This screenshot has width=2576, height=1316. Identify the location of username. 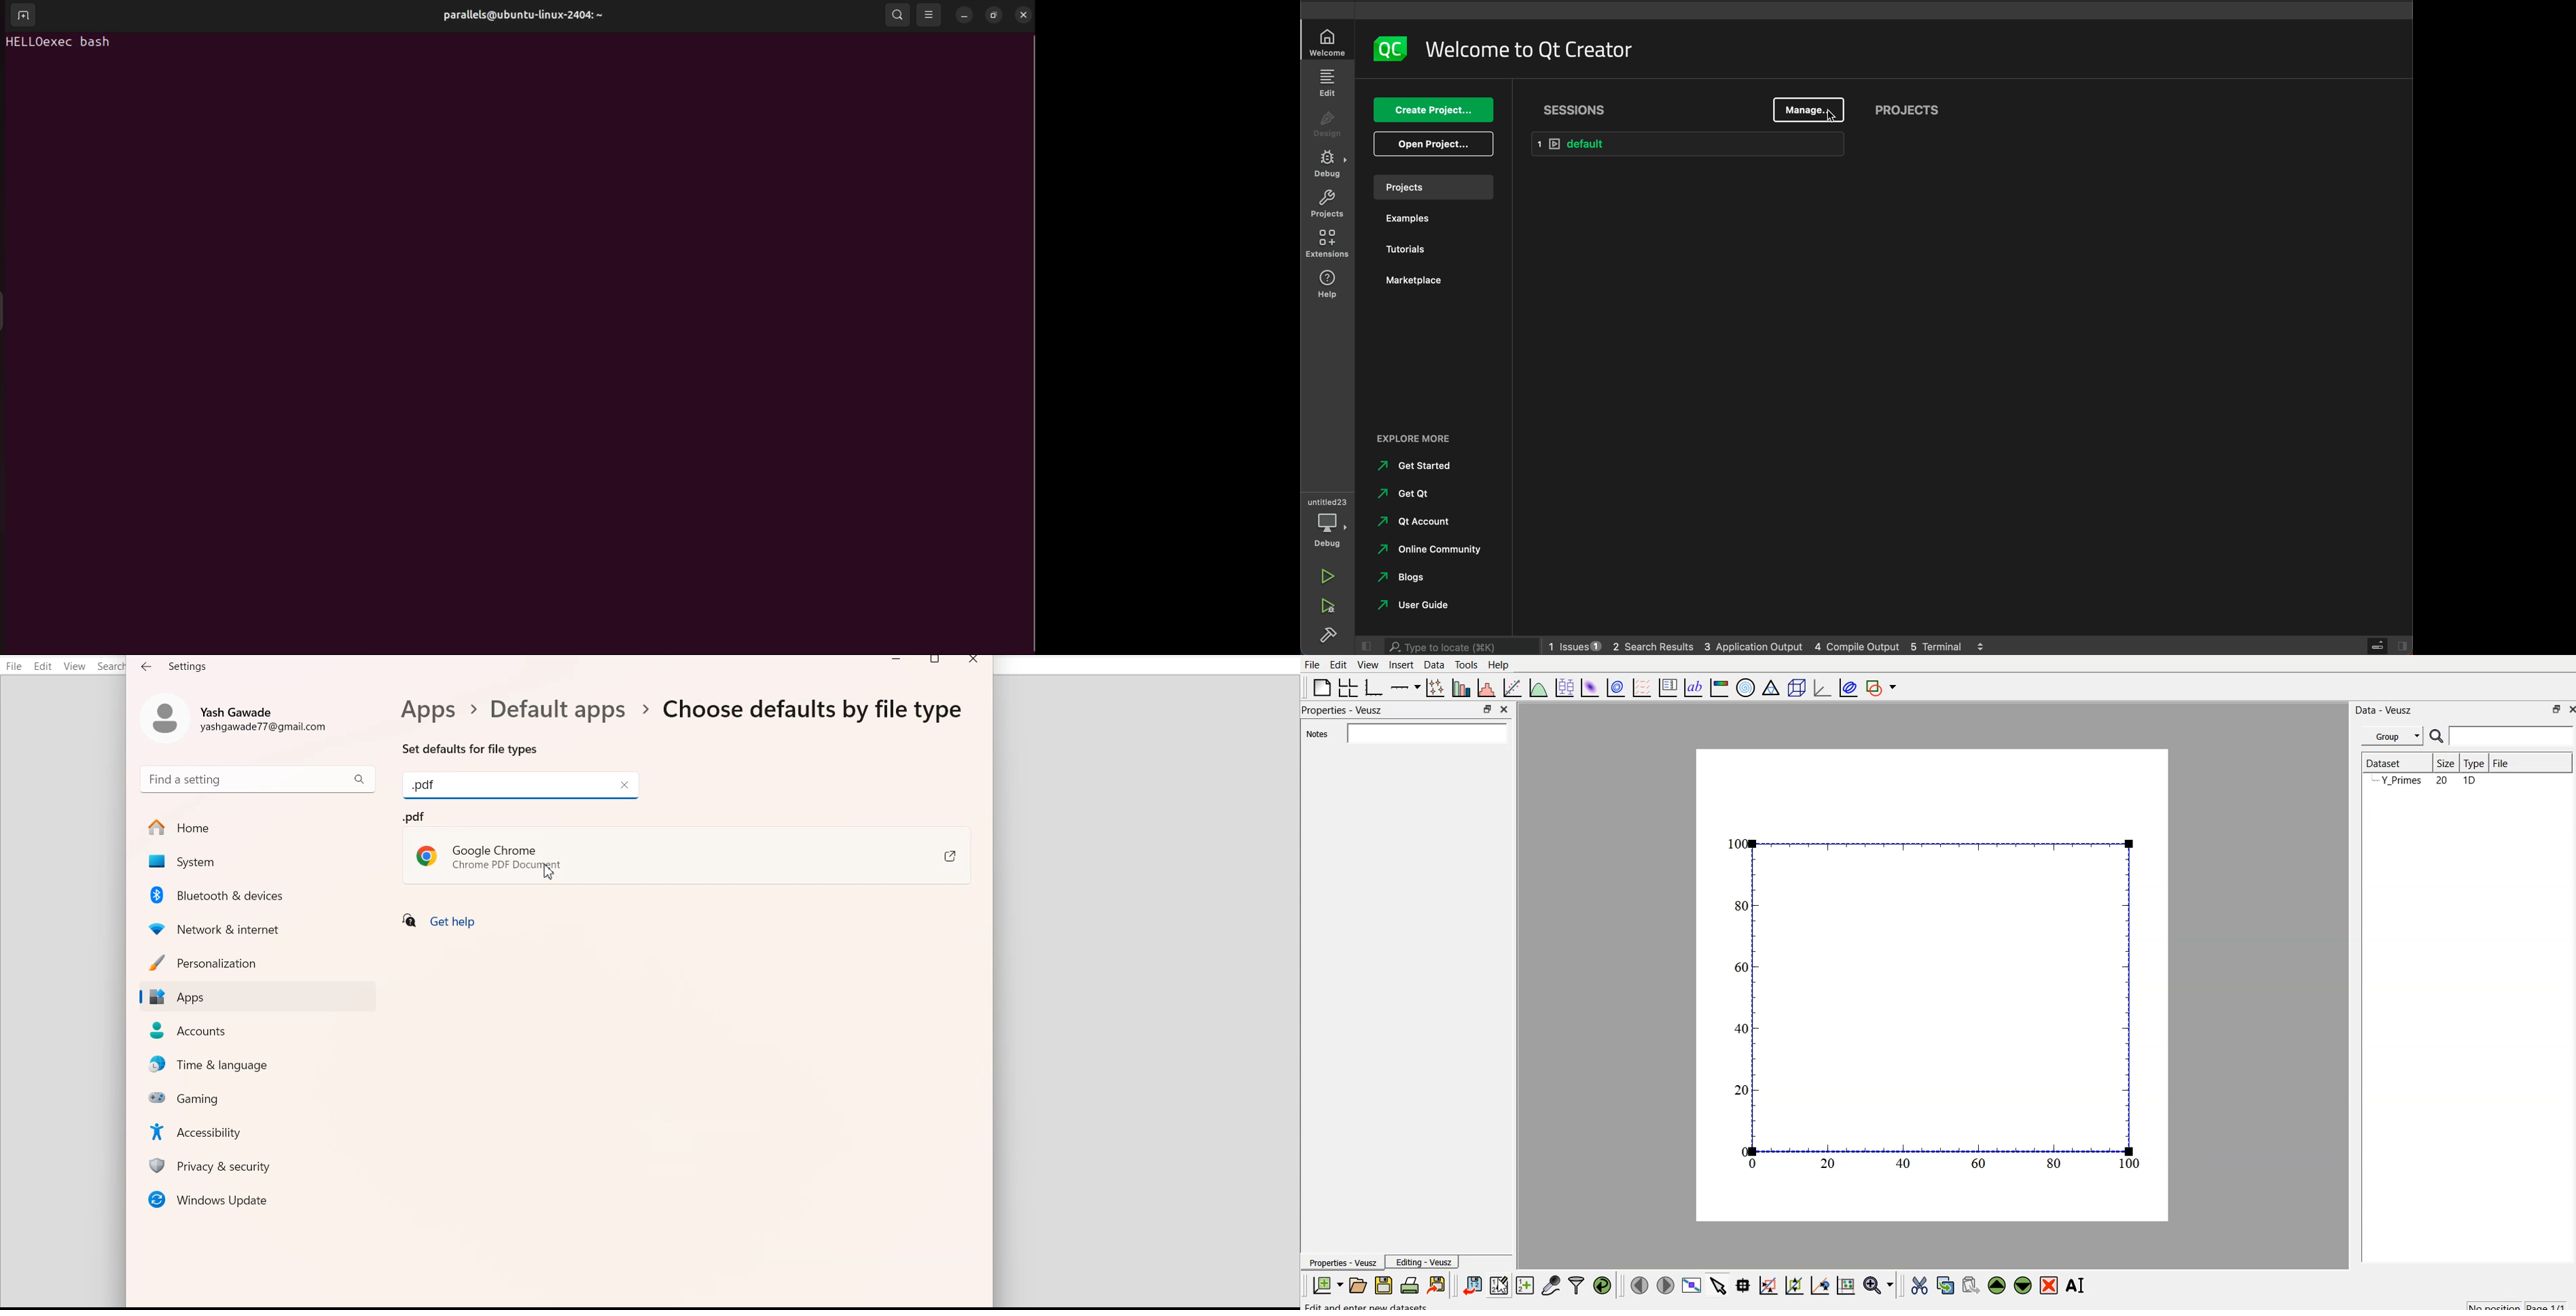
(543, 16).